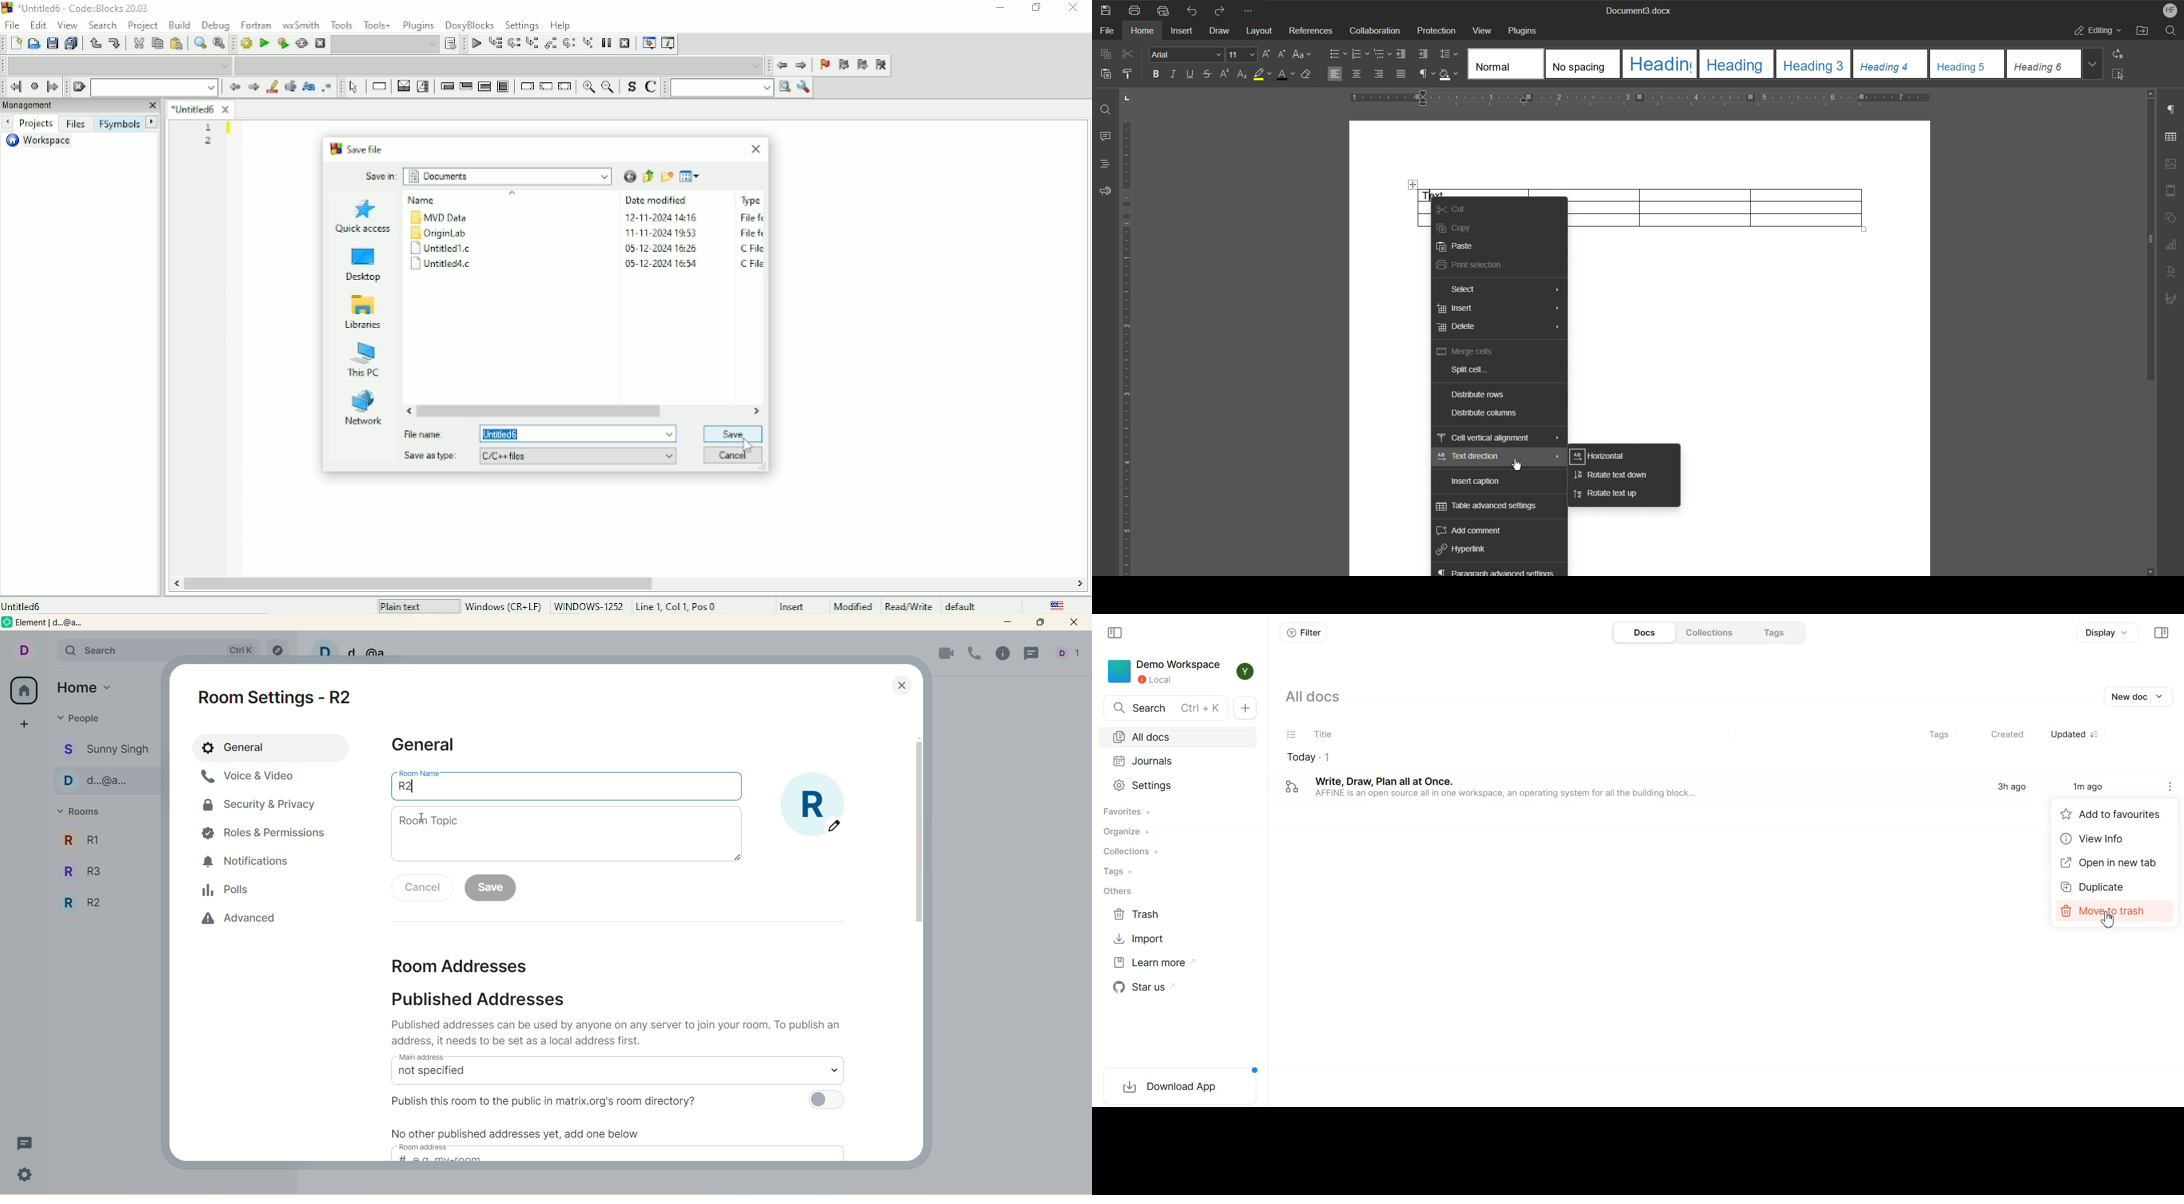  What do you see at coordinates (1487, 438) in the screenshot?
I see `Cell vertical alignment` at bounding box center [1487, 438].